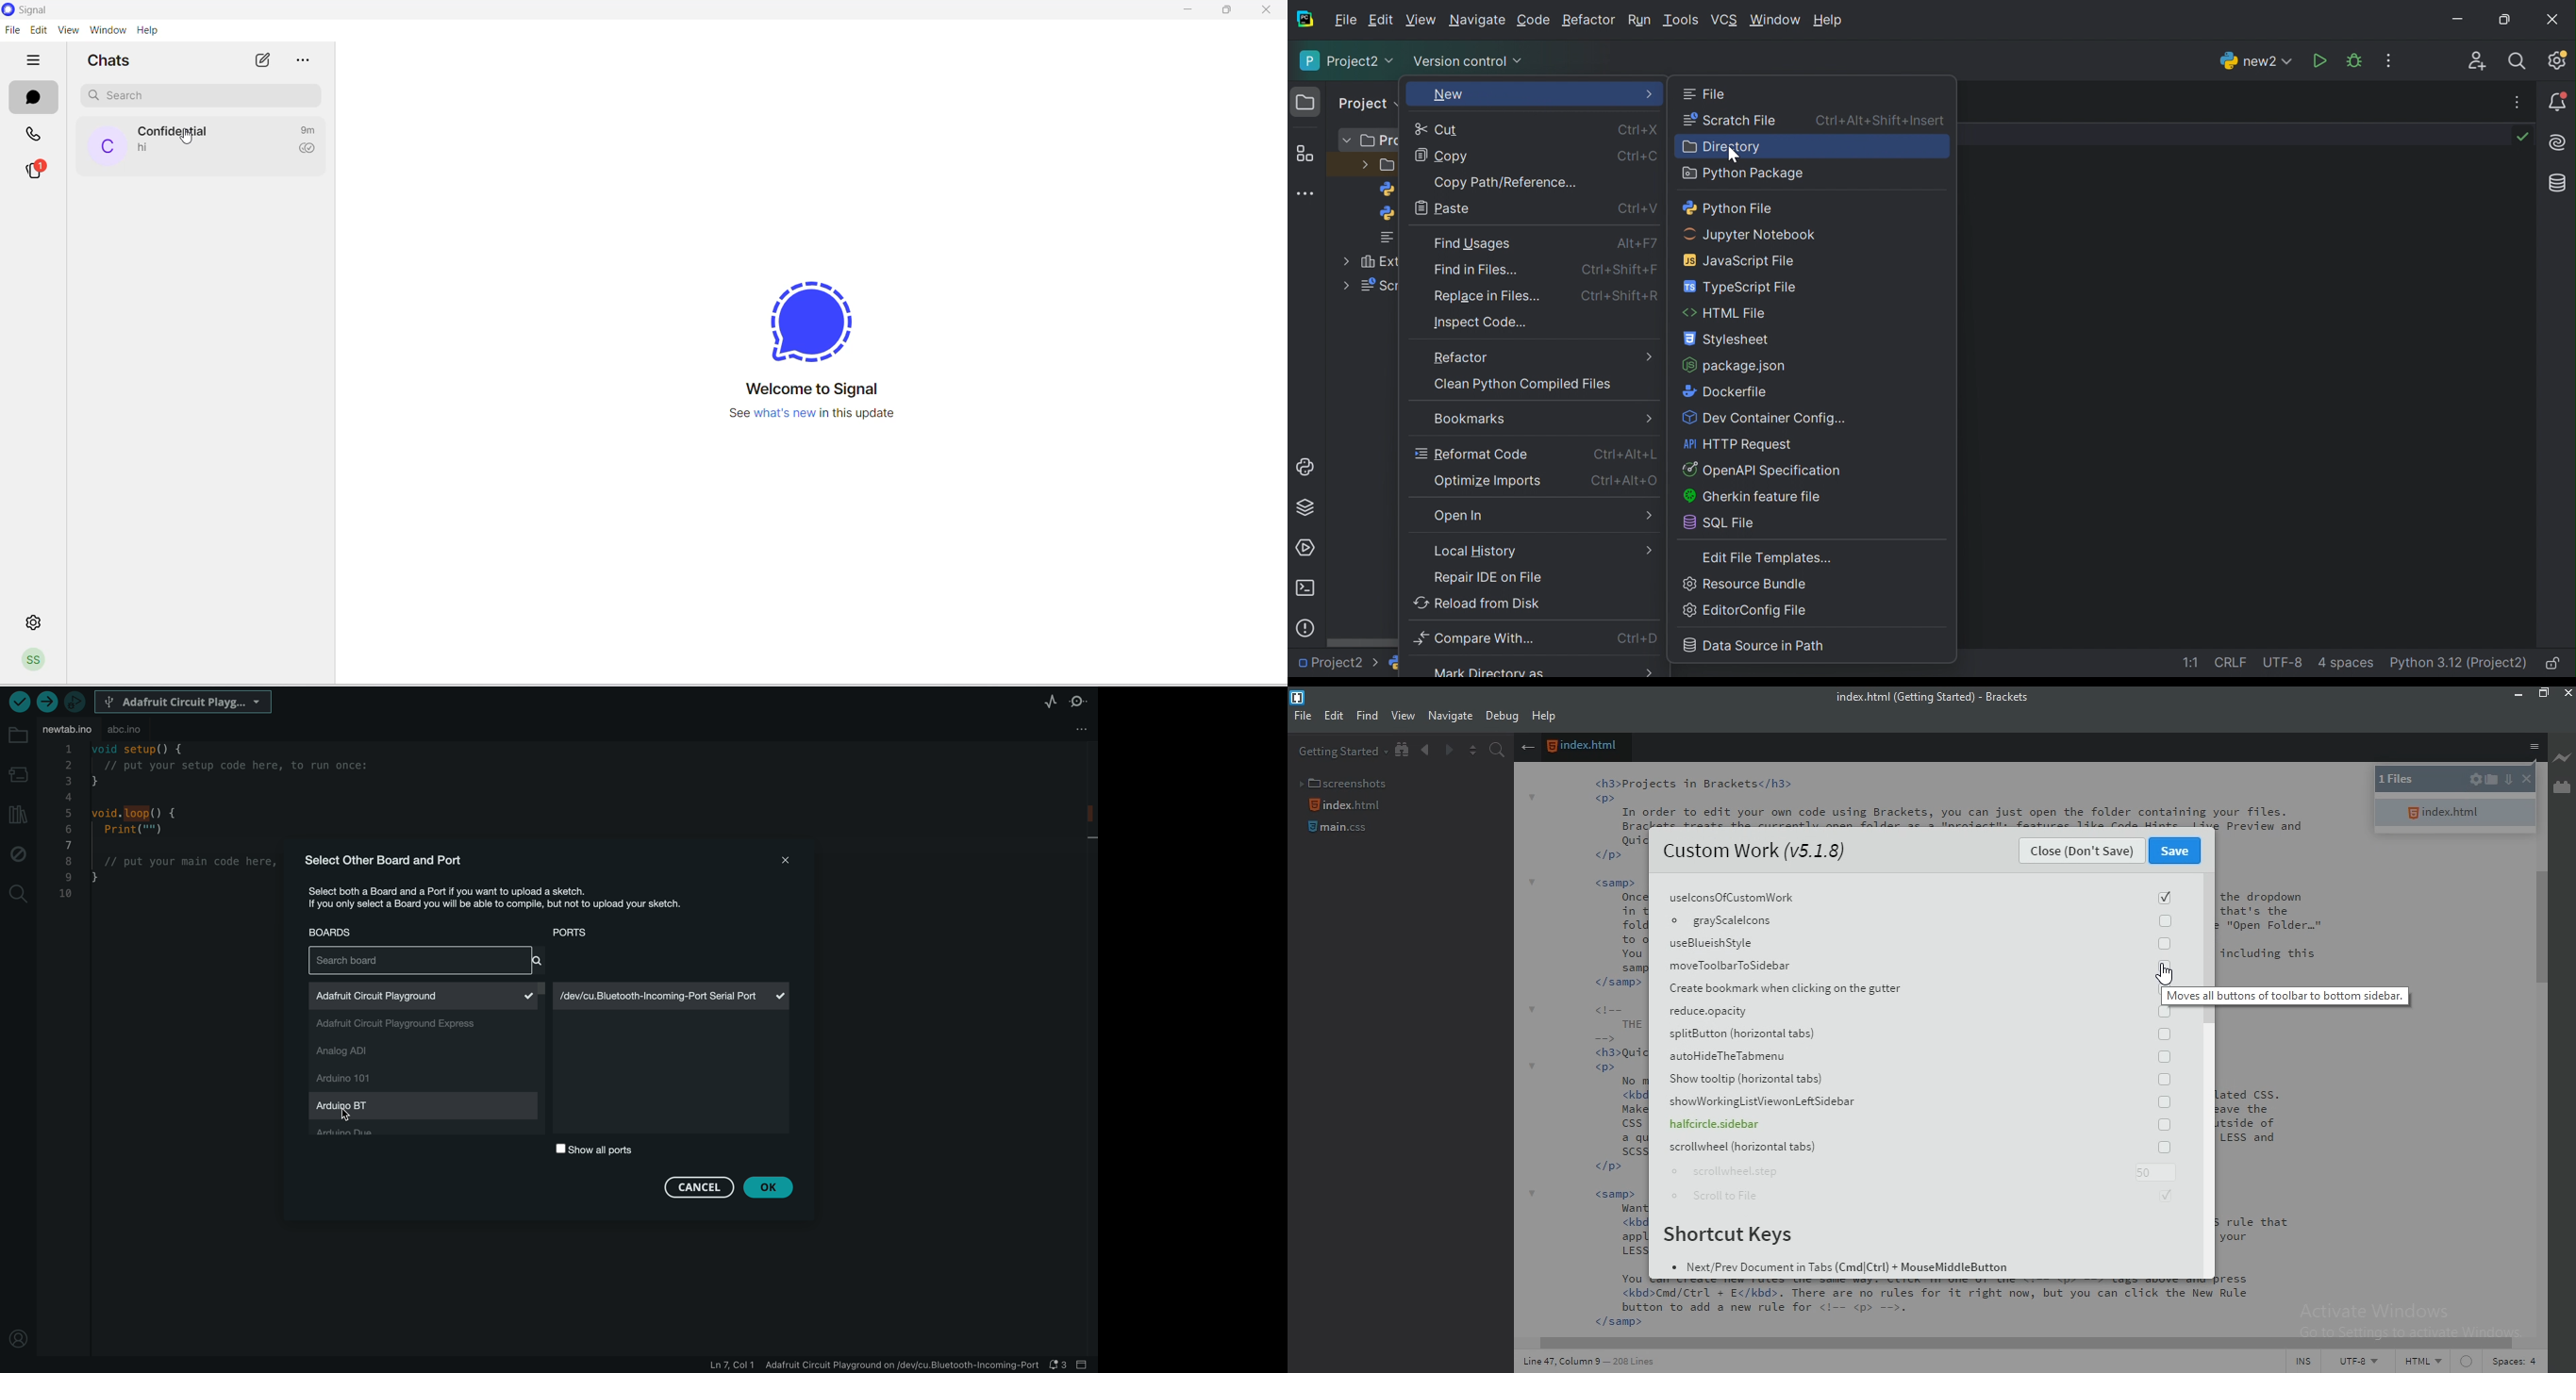 This screenshot has height=1400, width=2576. What do you see at coordinates (1479, 271) in the screenshot?
I see `Find in files` at bounding box center [1479, 271].